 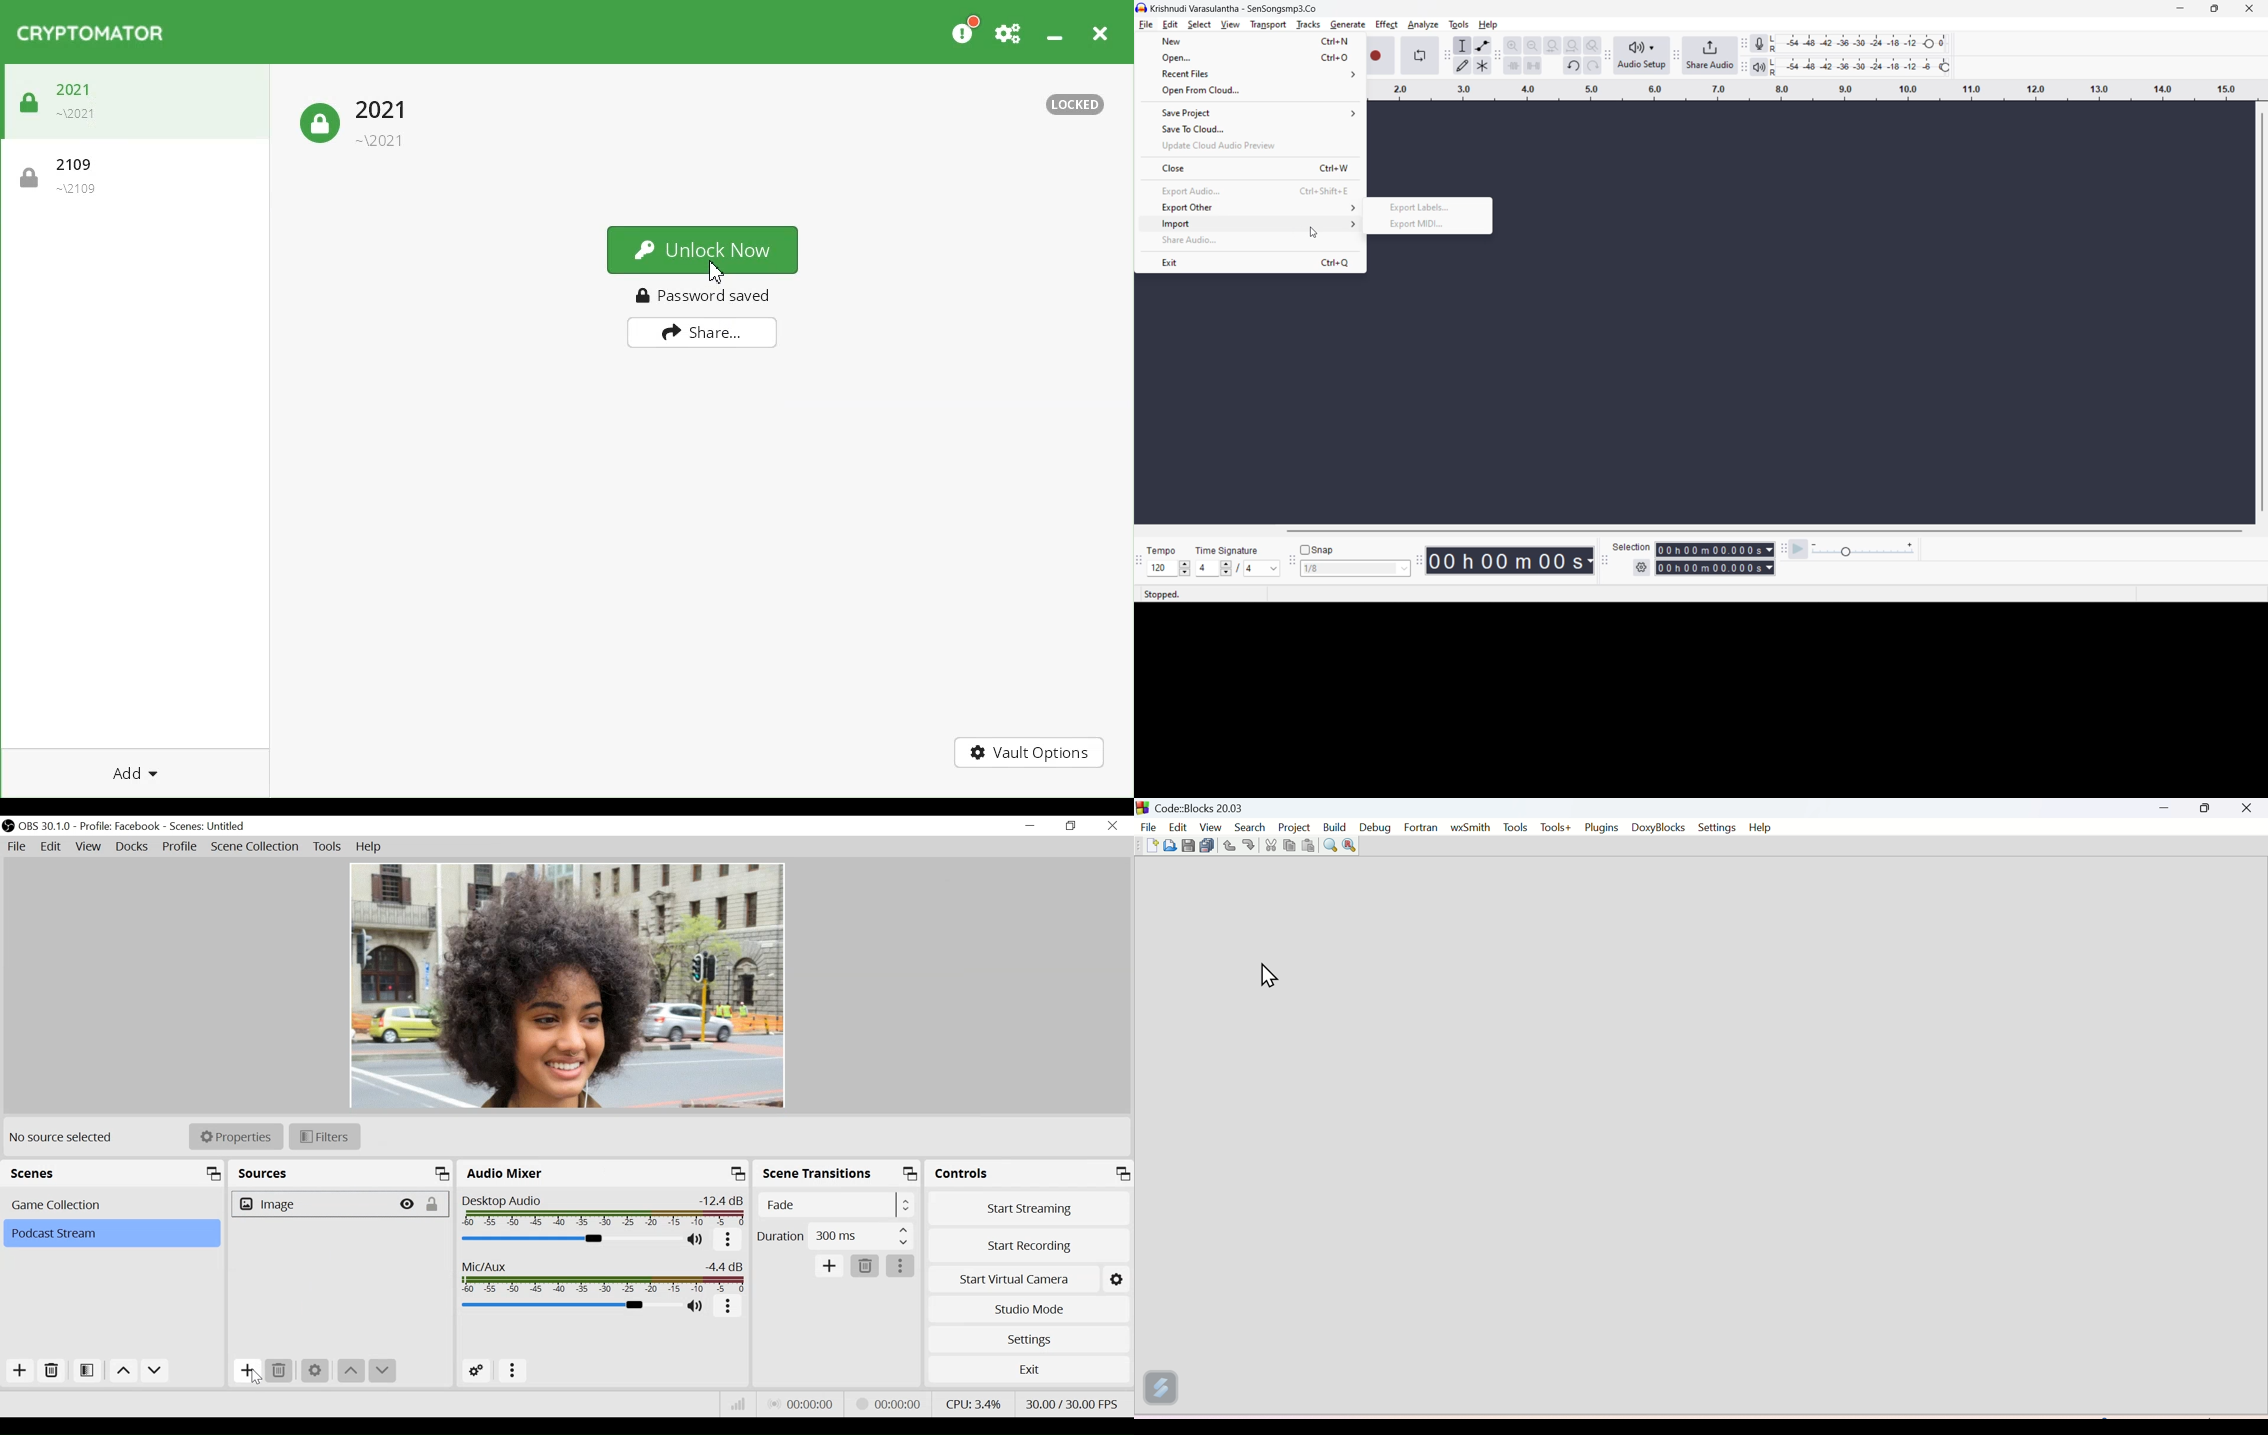 I want to click on , so click(x=1150, y=846).